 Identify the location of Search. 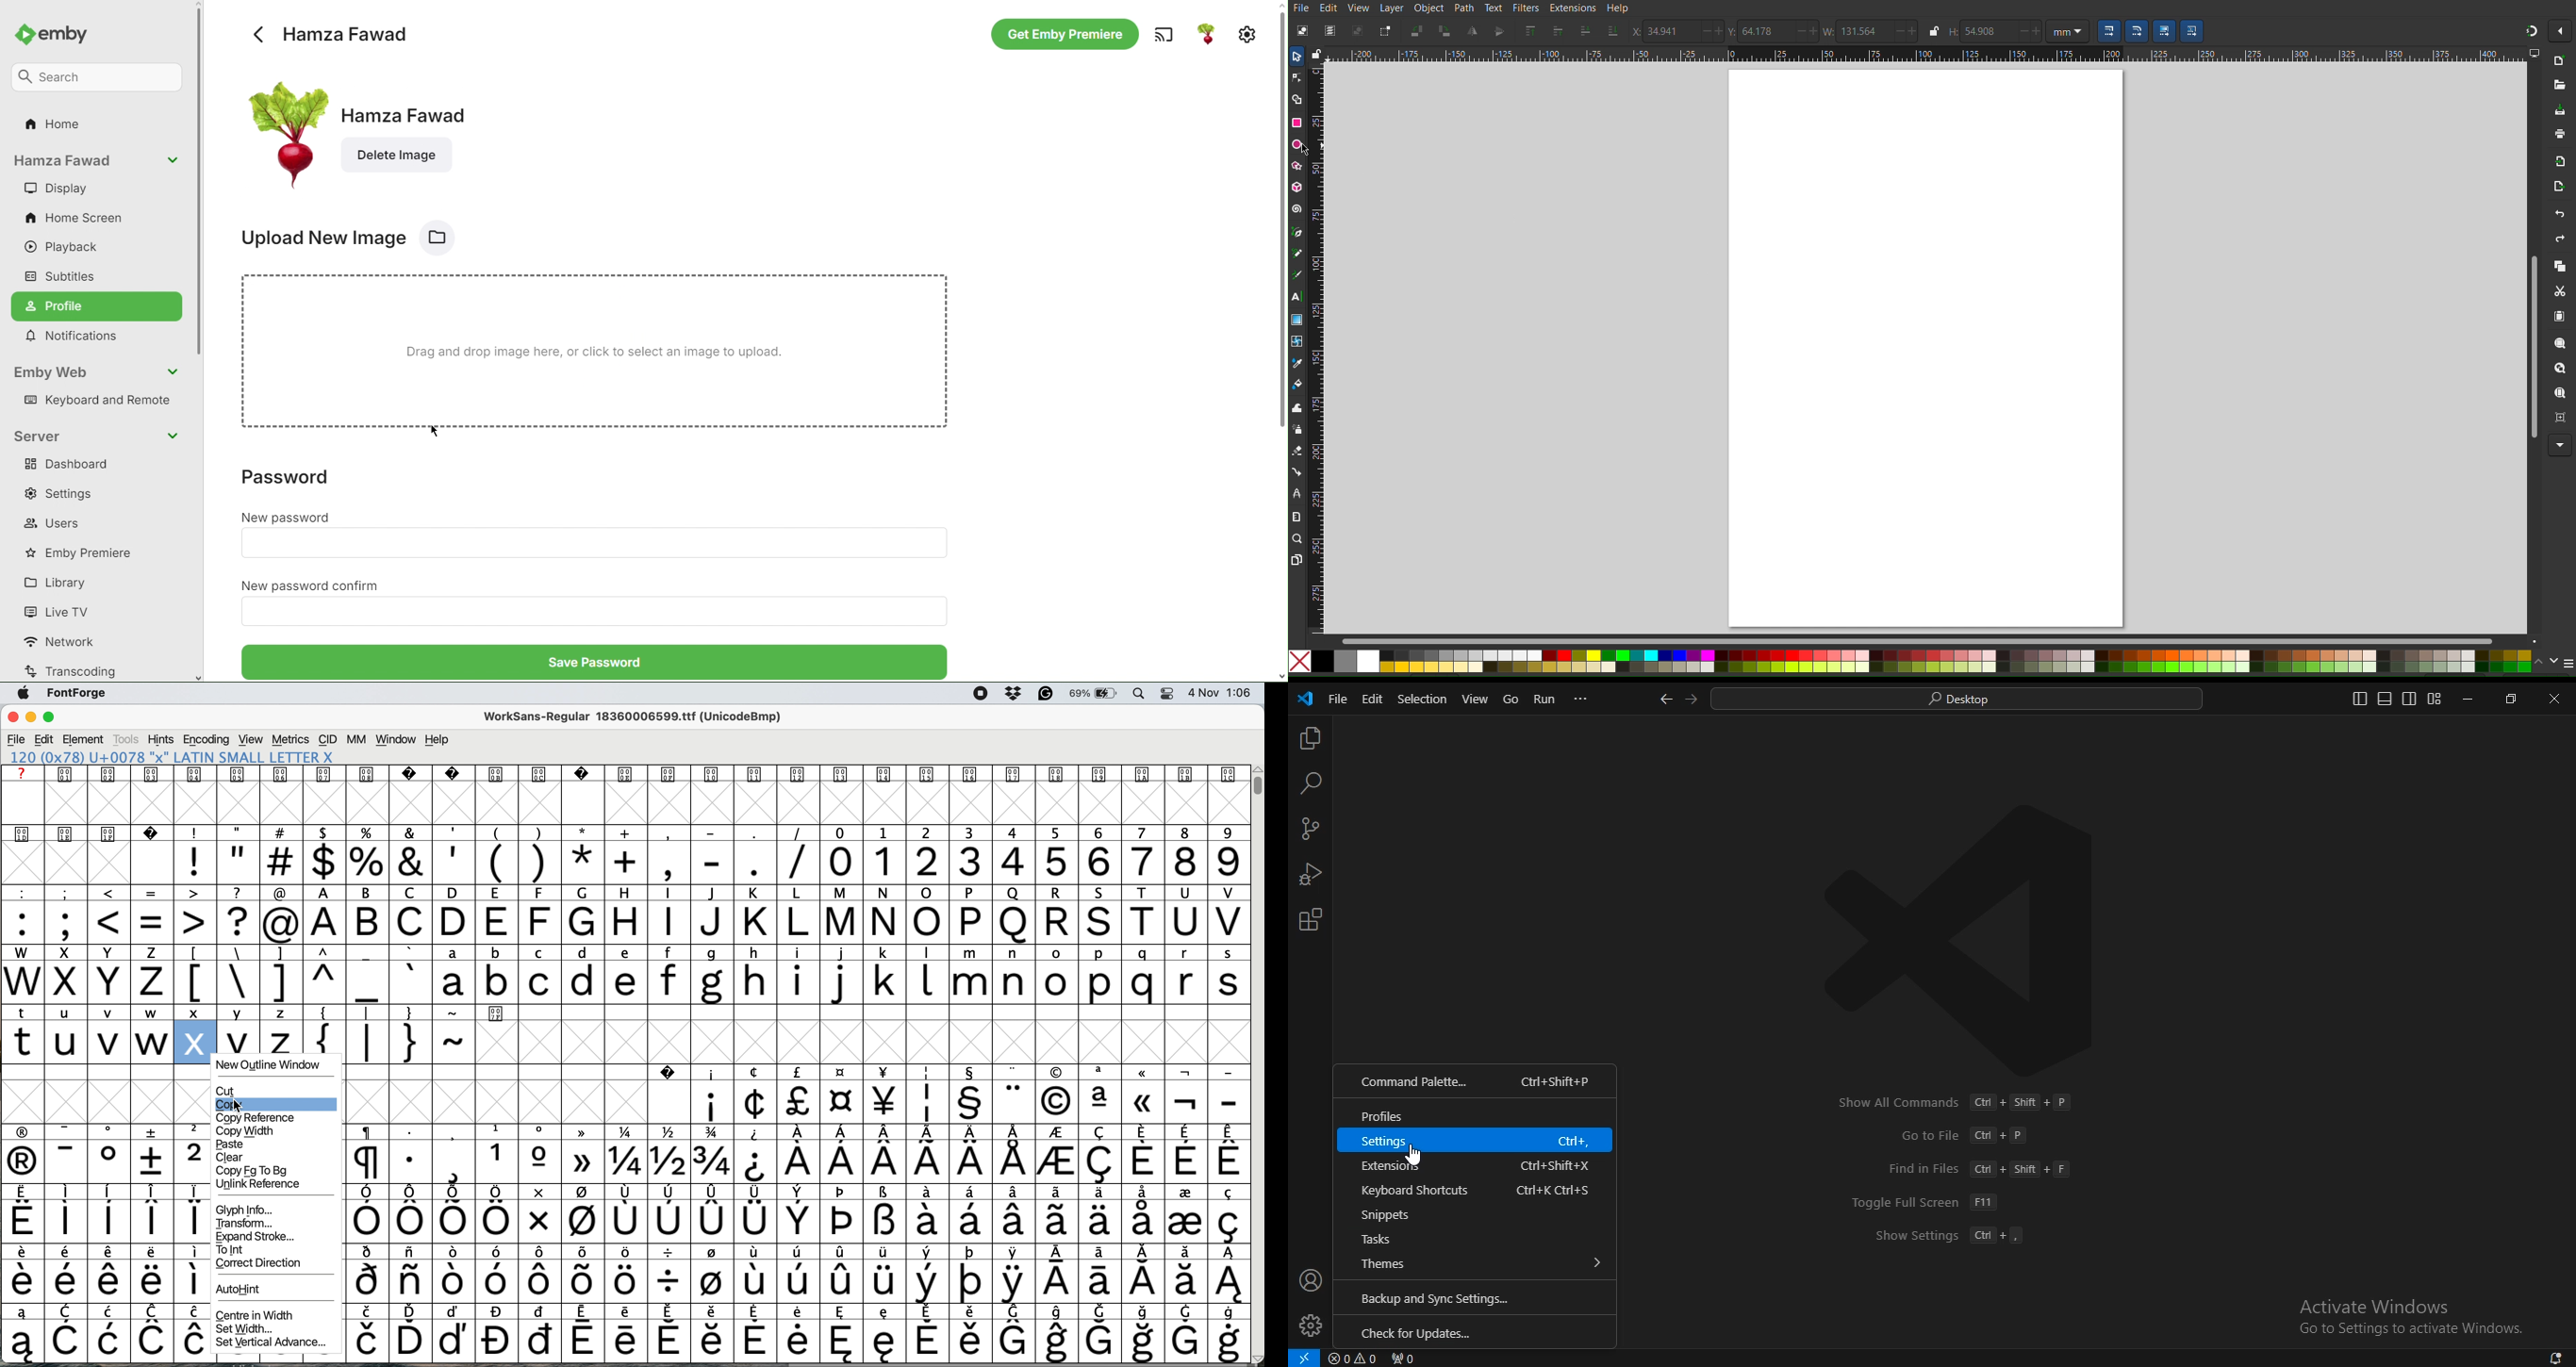
(99, 75).